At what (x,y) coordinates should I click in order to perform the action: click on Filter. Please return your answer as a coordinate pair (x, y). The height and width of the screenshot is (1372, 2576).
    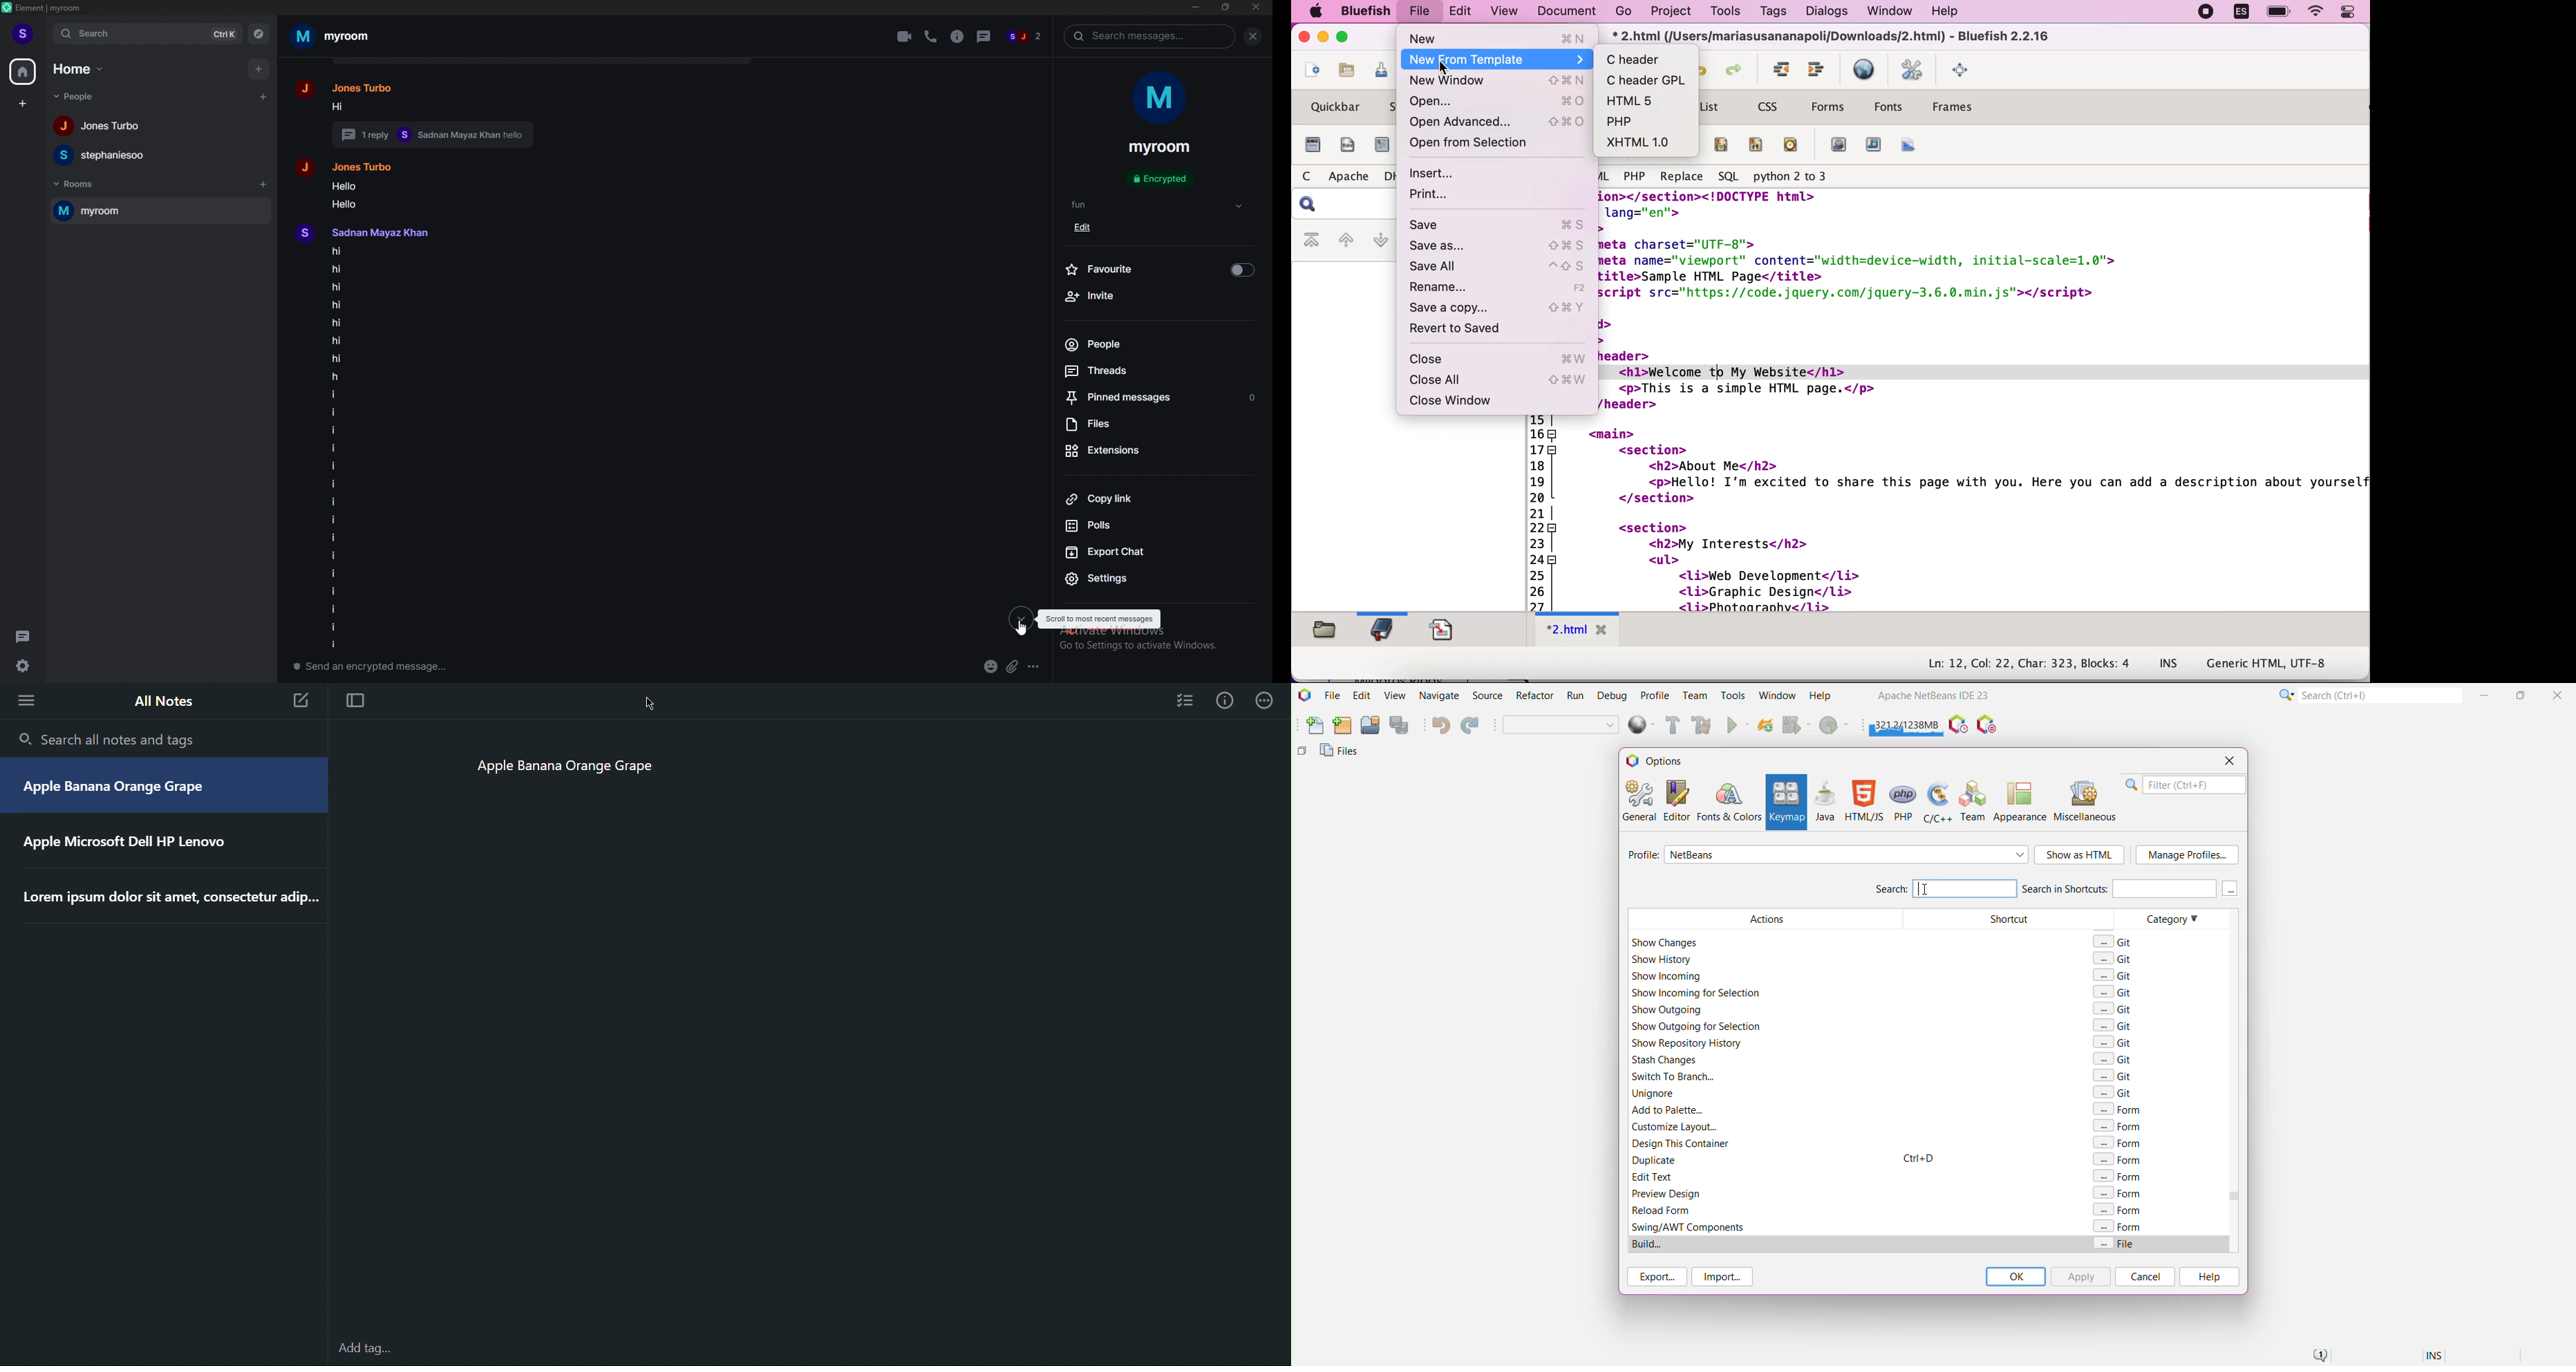
    Looking at the image, I should click on (2186, 785).